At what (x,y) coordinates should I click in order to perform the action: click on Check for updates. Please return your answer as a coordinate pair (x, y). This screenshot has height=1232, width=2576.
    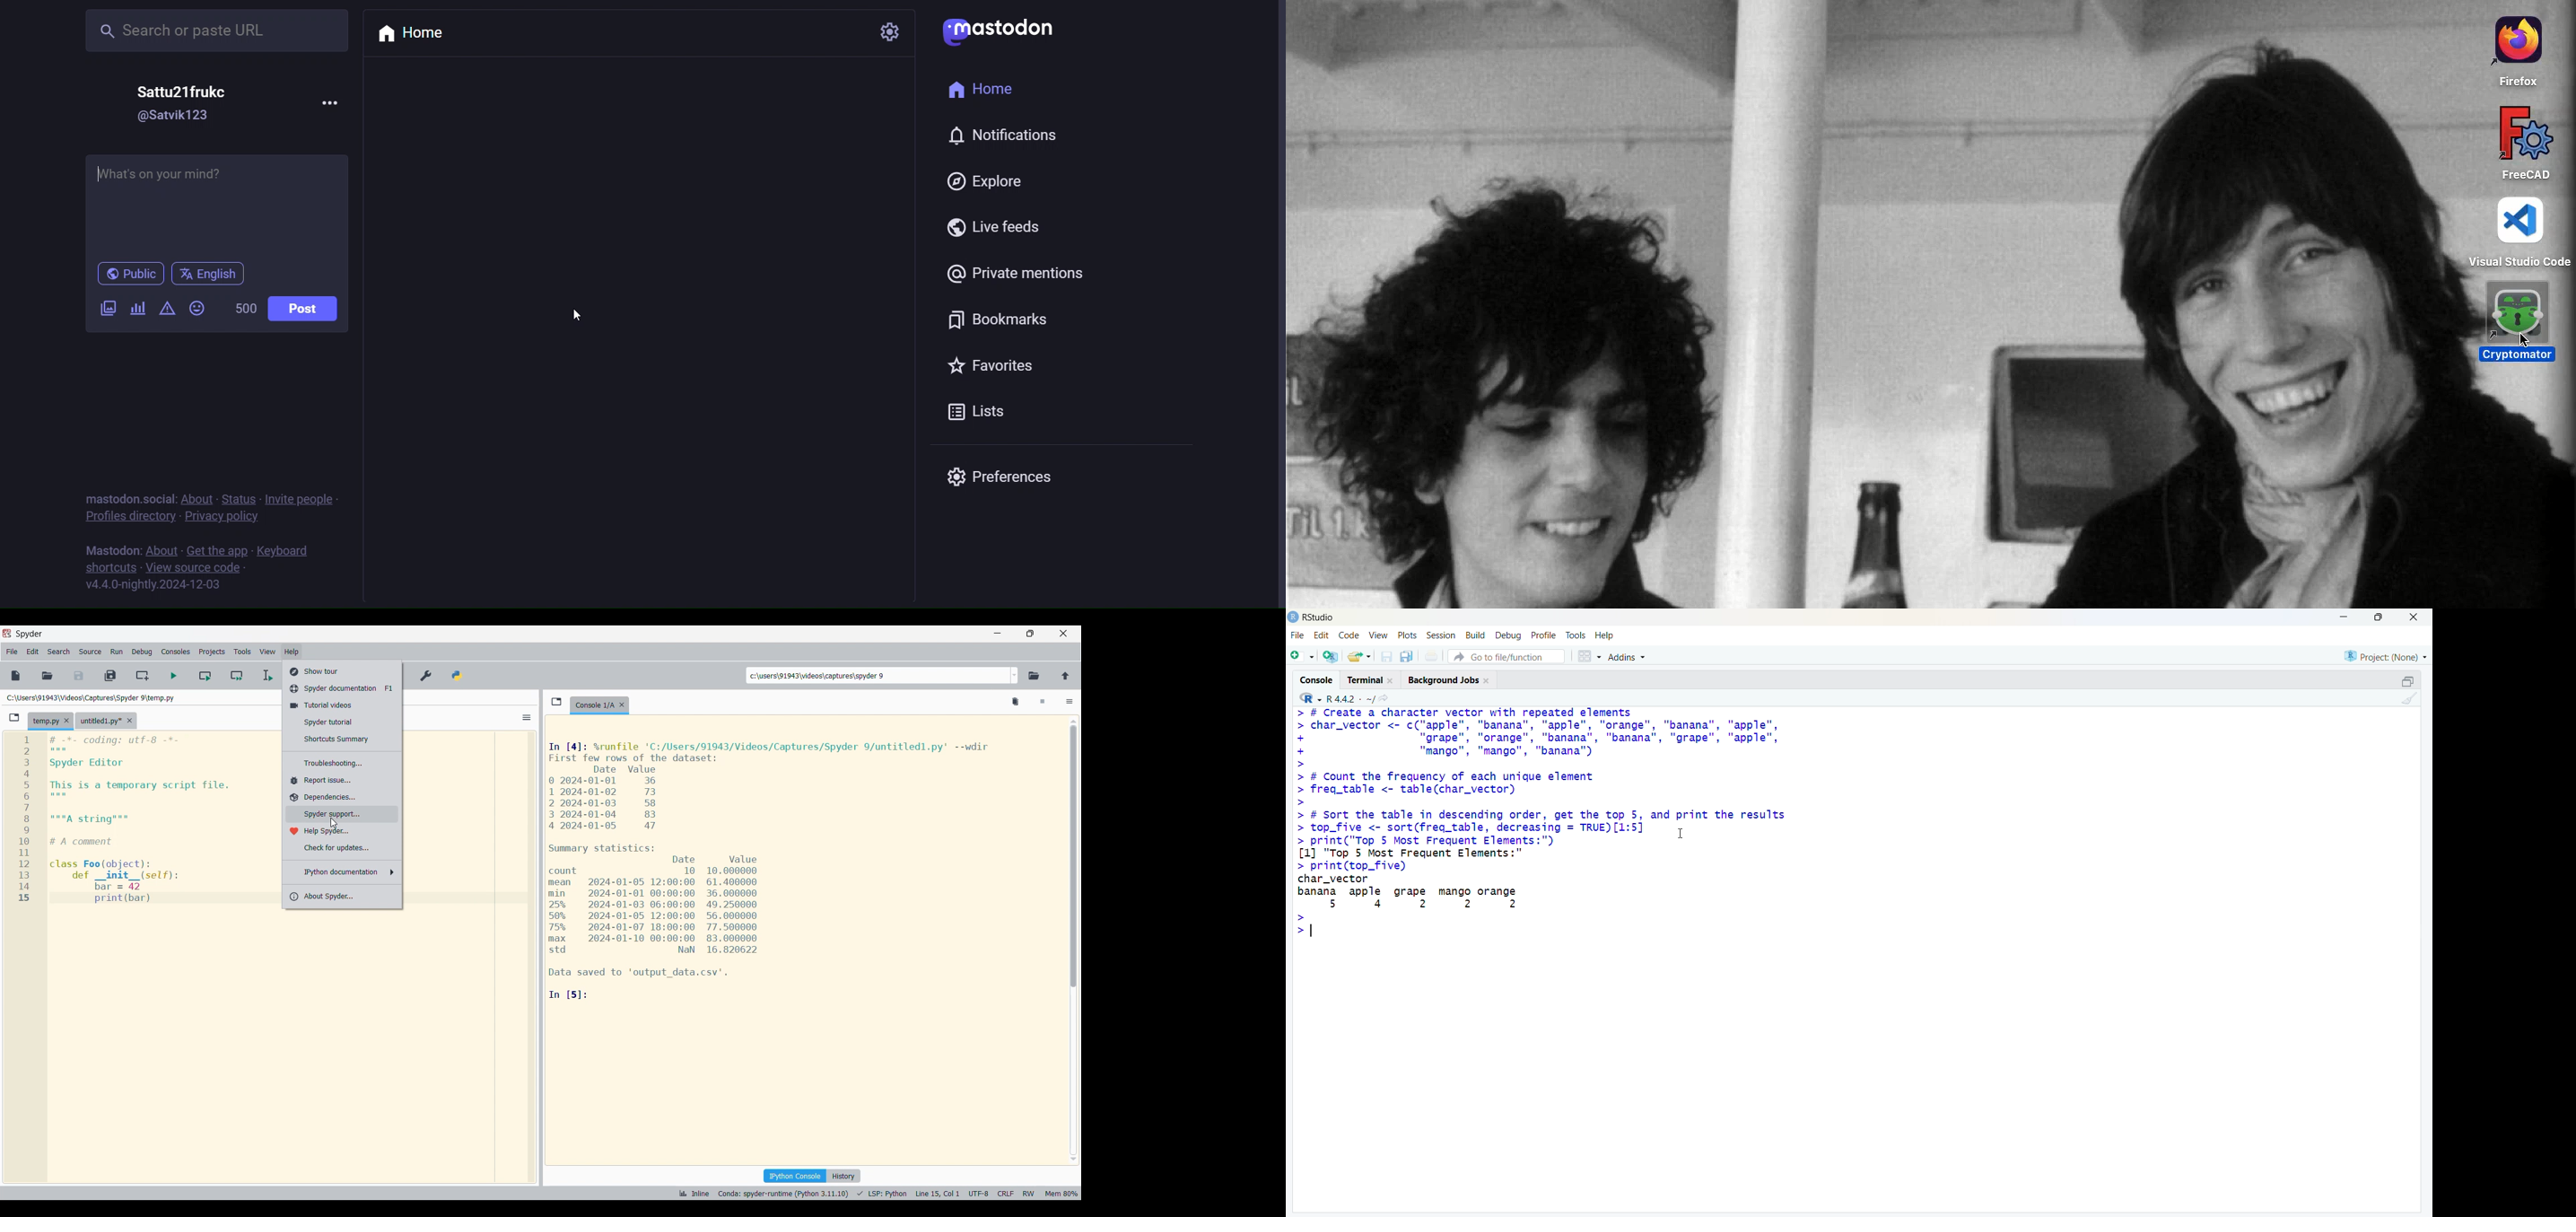
    Looking at the image, I should click on (342, 847).